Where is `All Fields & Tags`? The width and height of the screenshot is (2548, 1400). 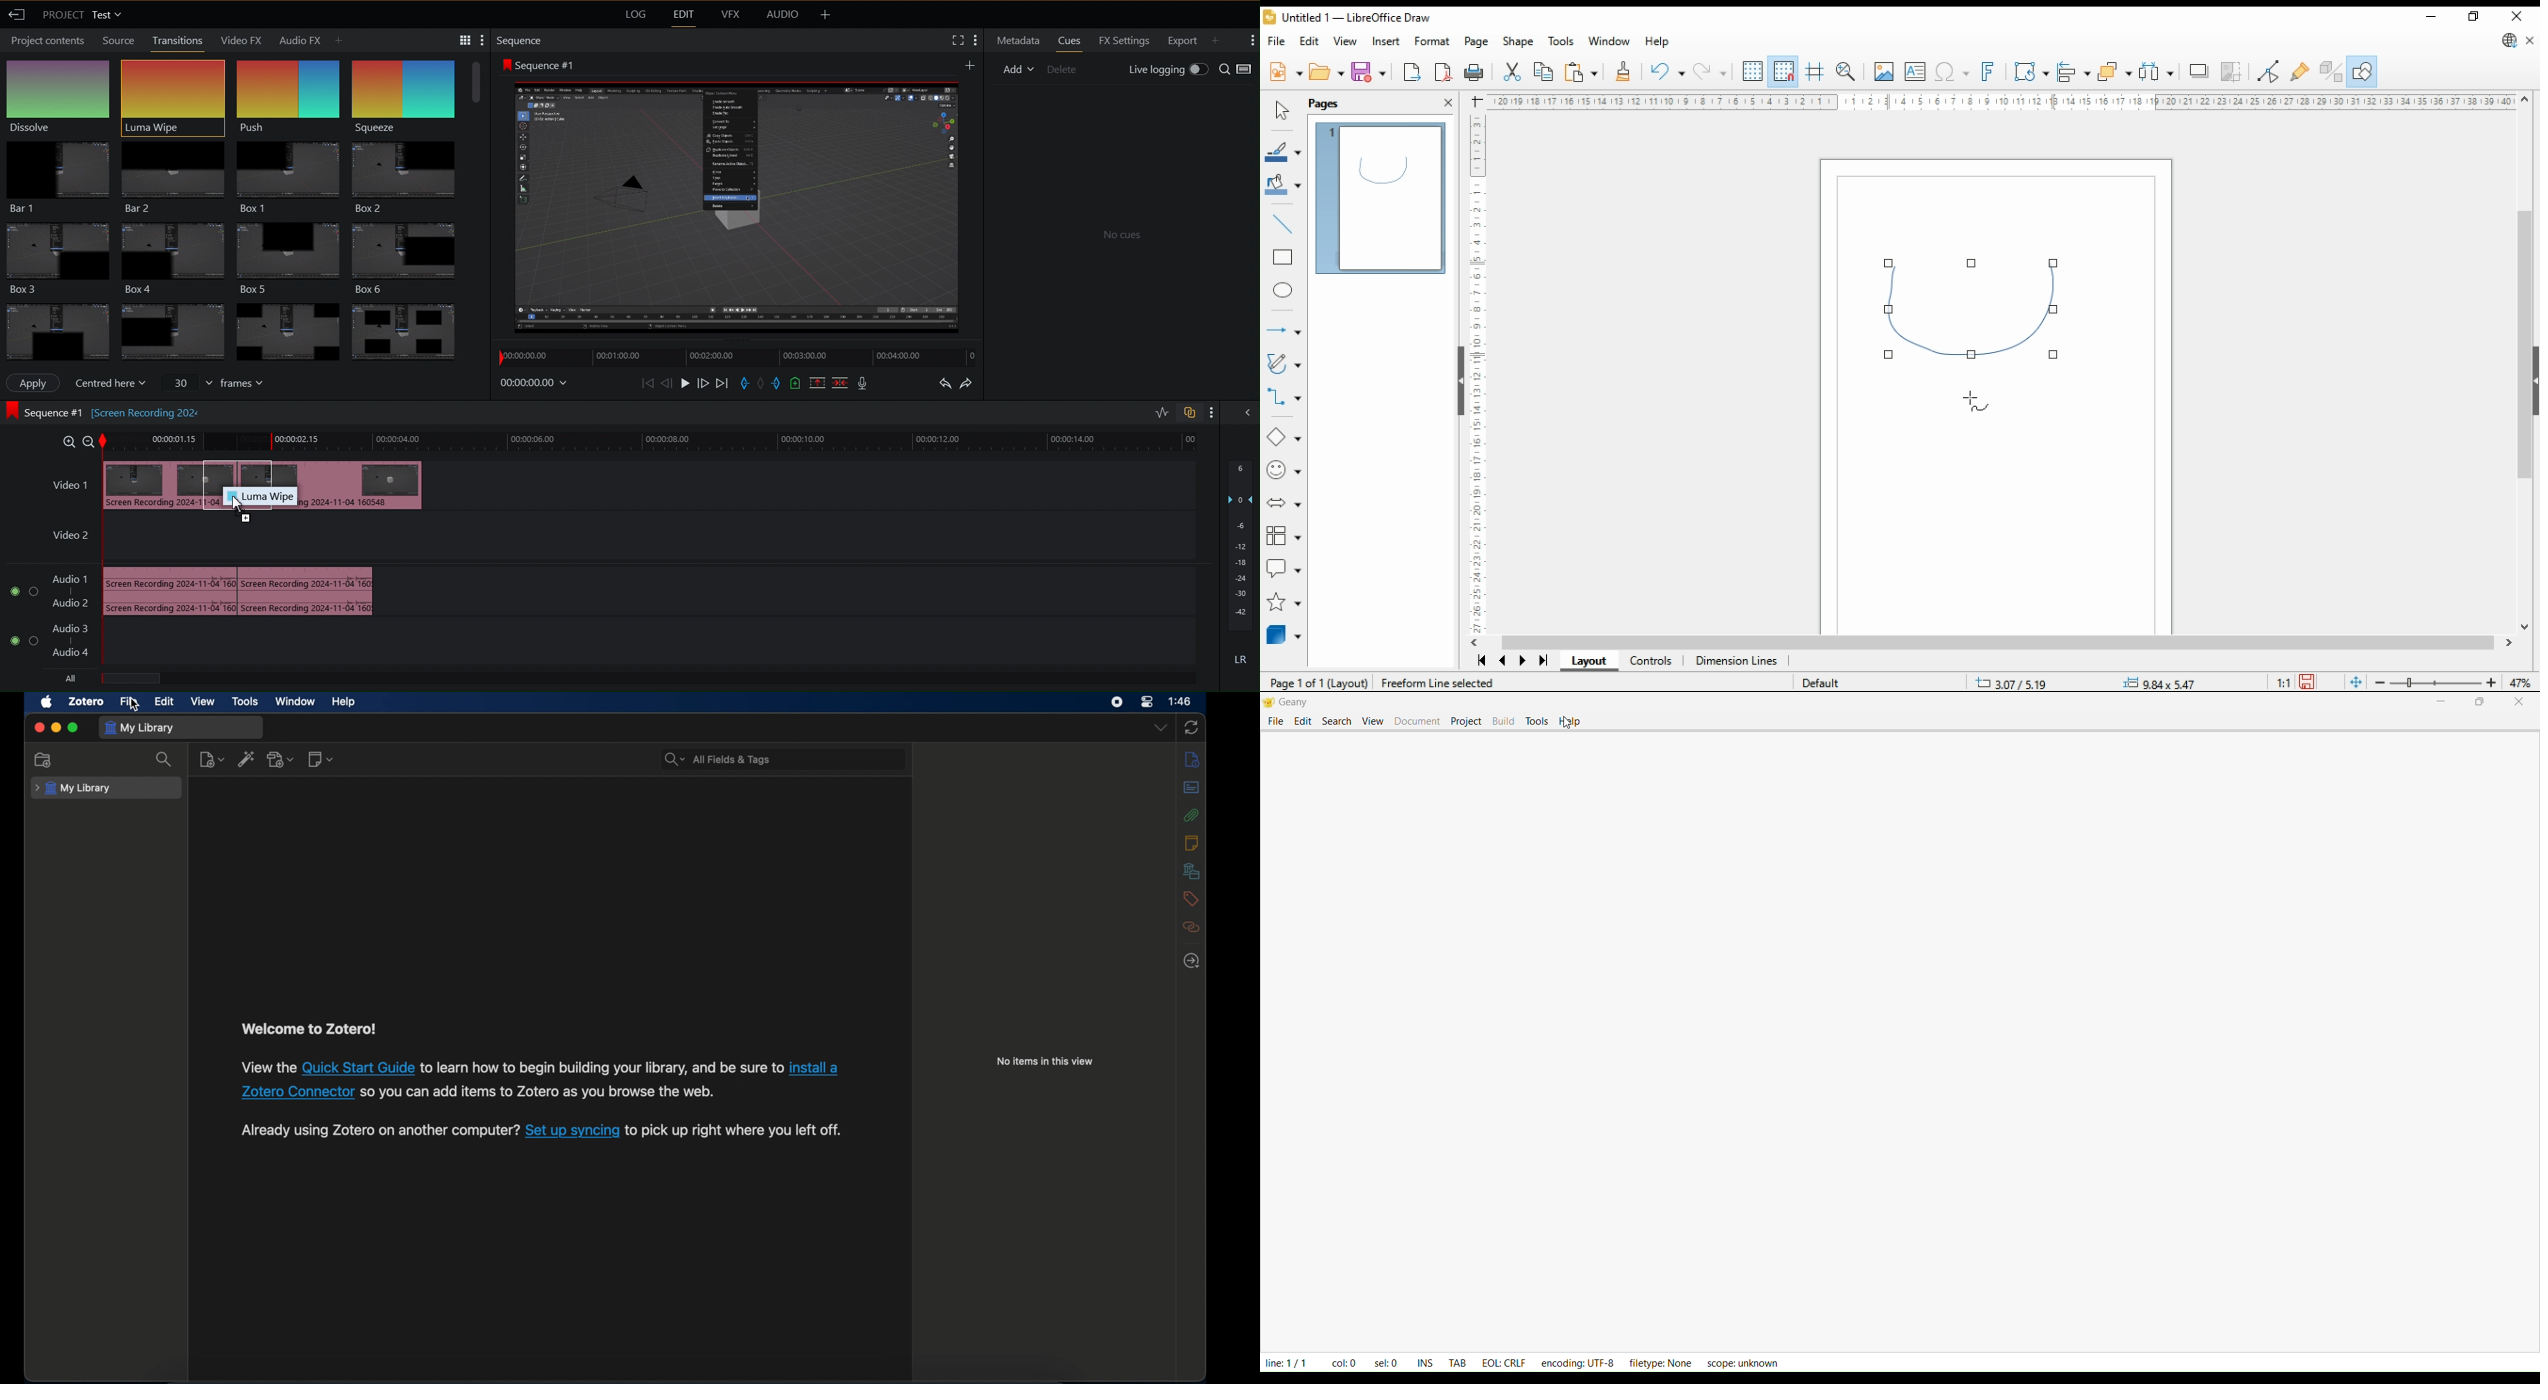
All Fields & Tags is located at coordinates (785, 759).